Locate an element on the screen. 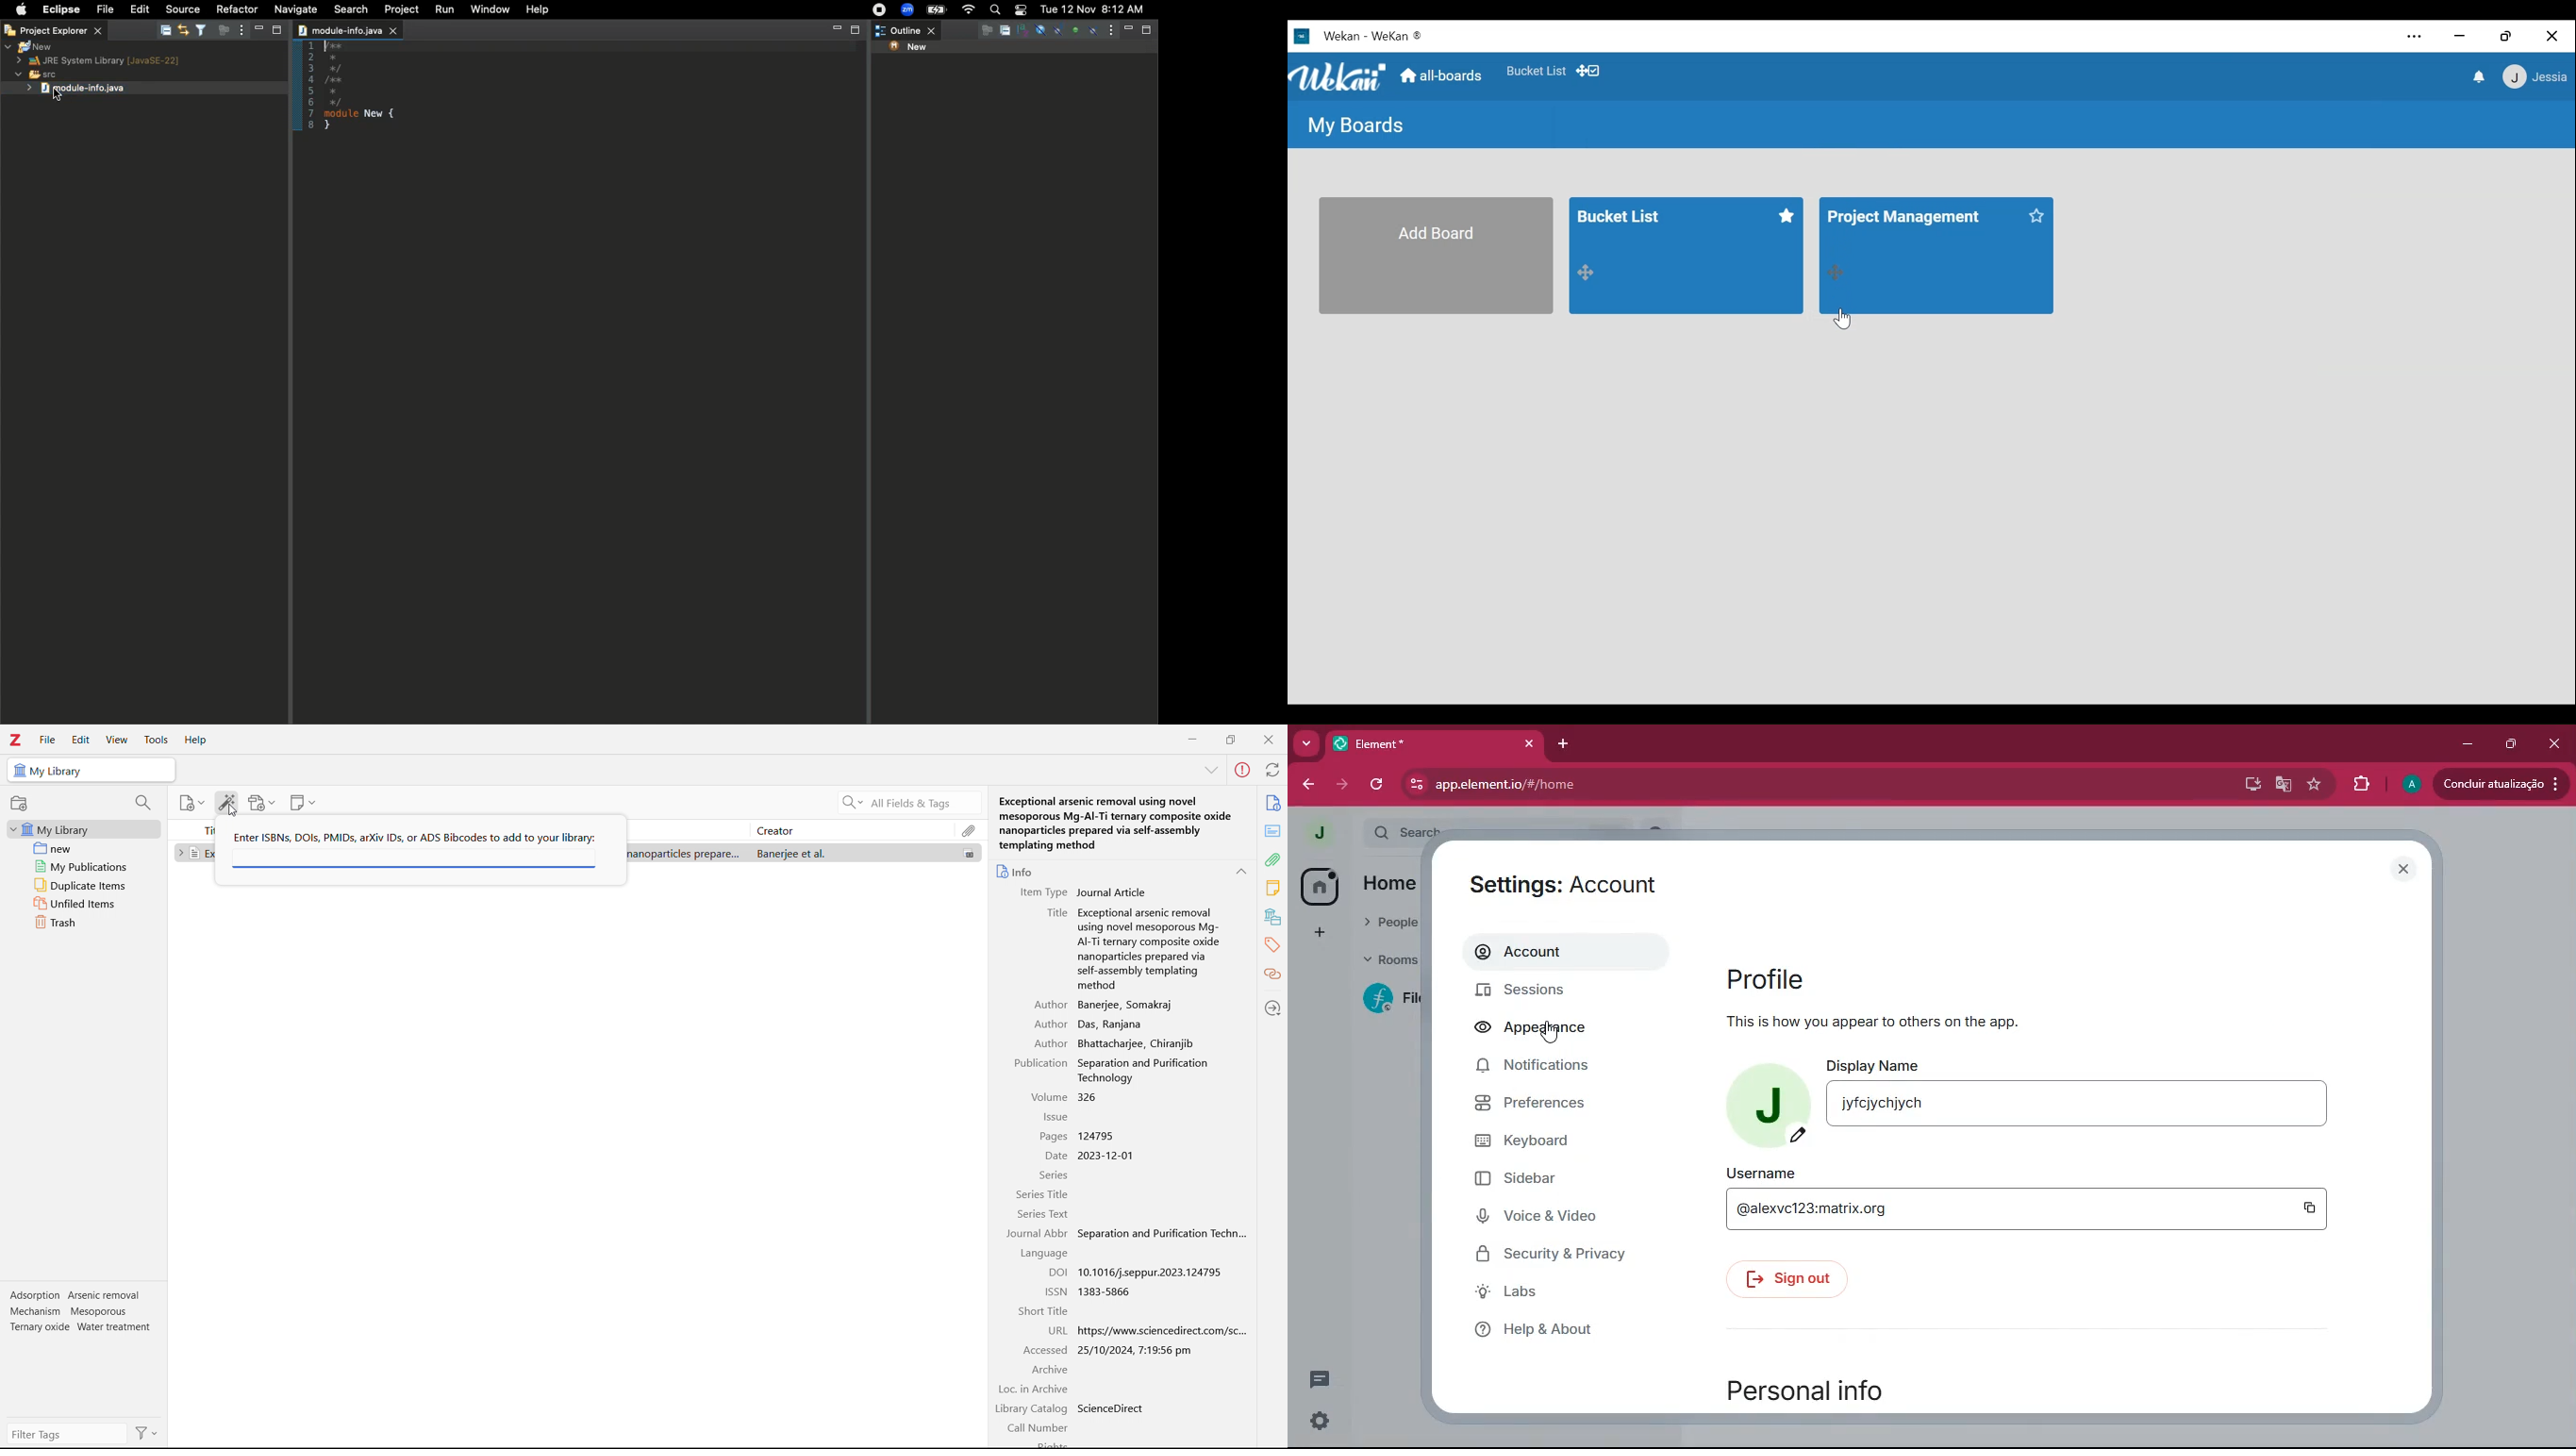  Library catalogue is located at coordinates (1033, 1410).